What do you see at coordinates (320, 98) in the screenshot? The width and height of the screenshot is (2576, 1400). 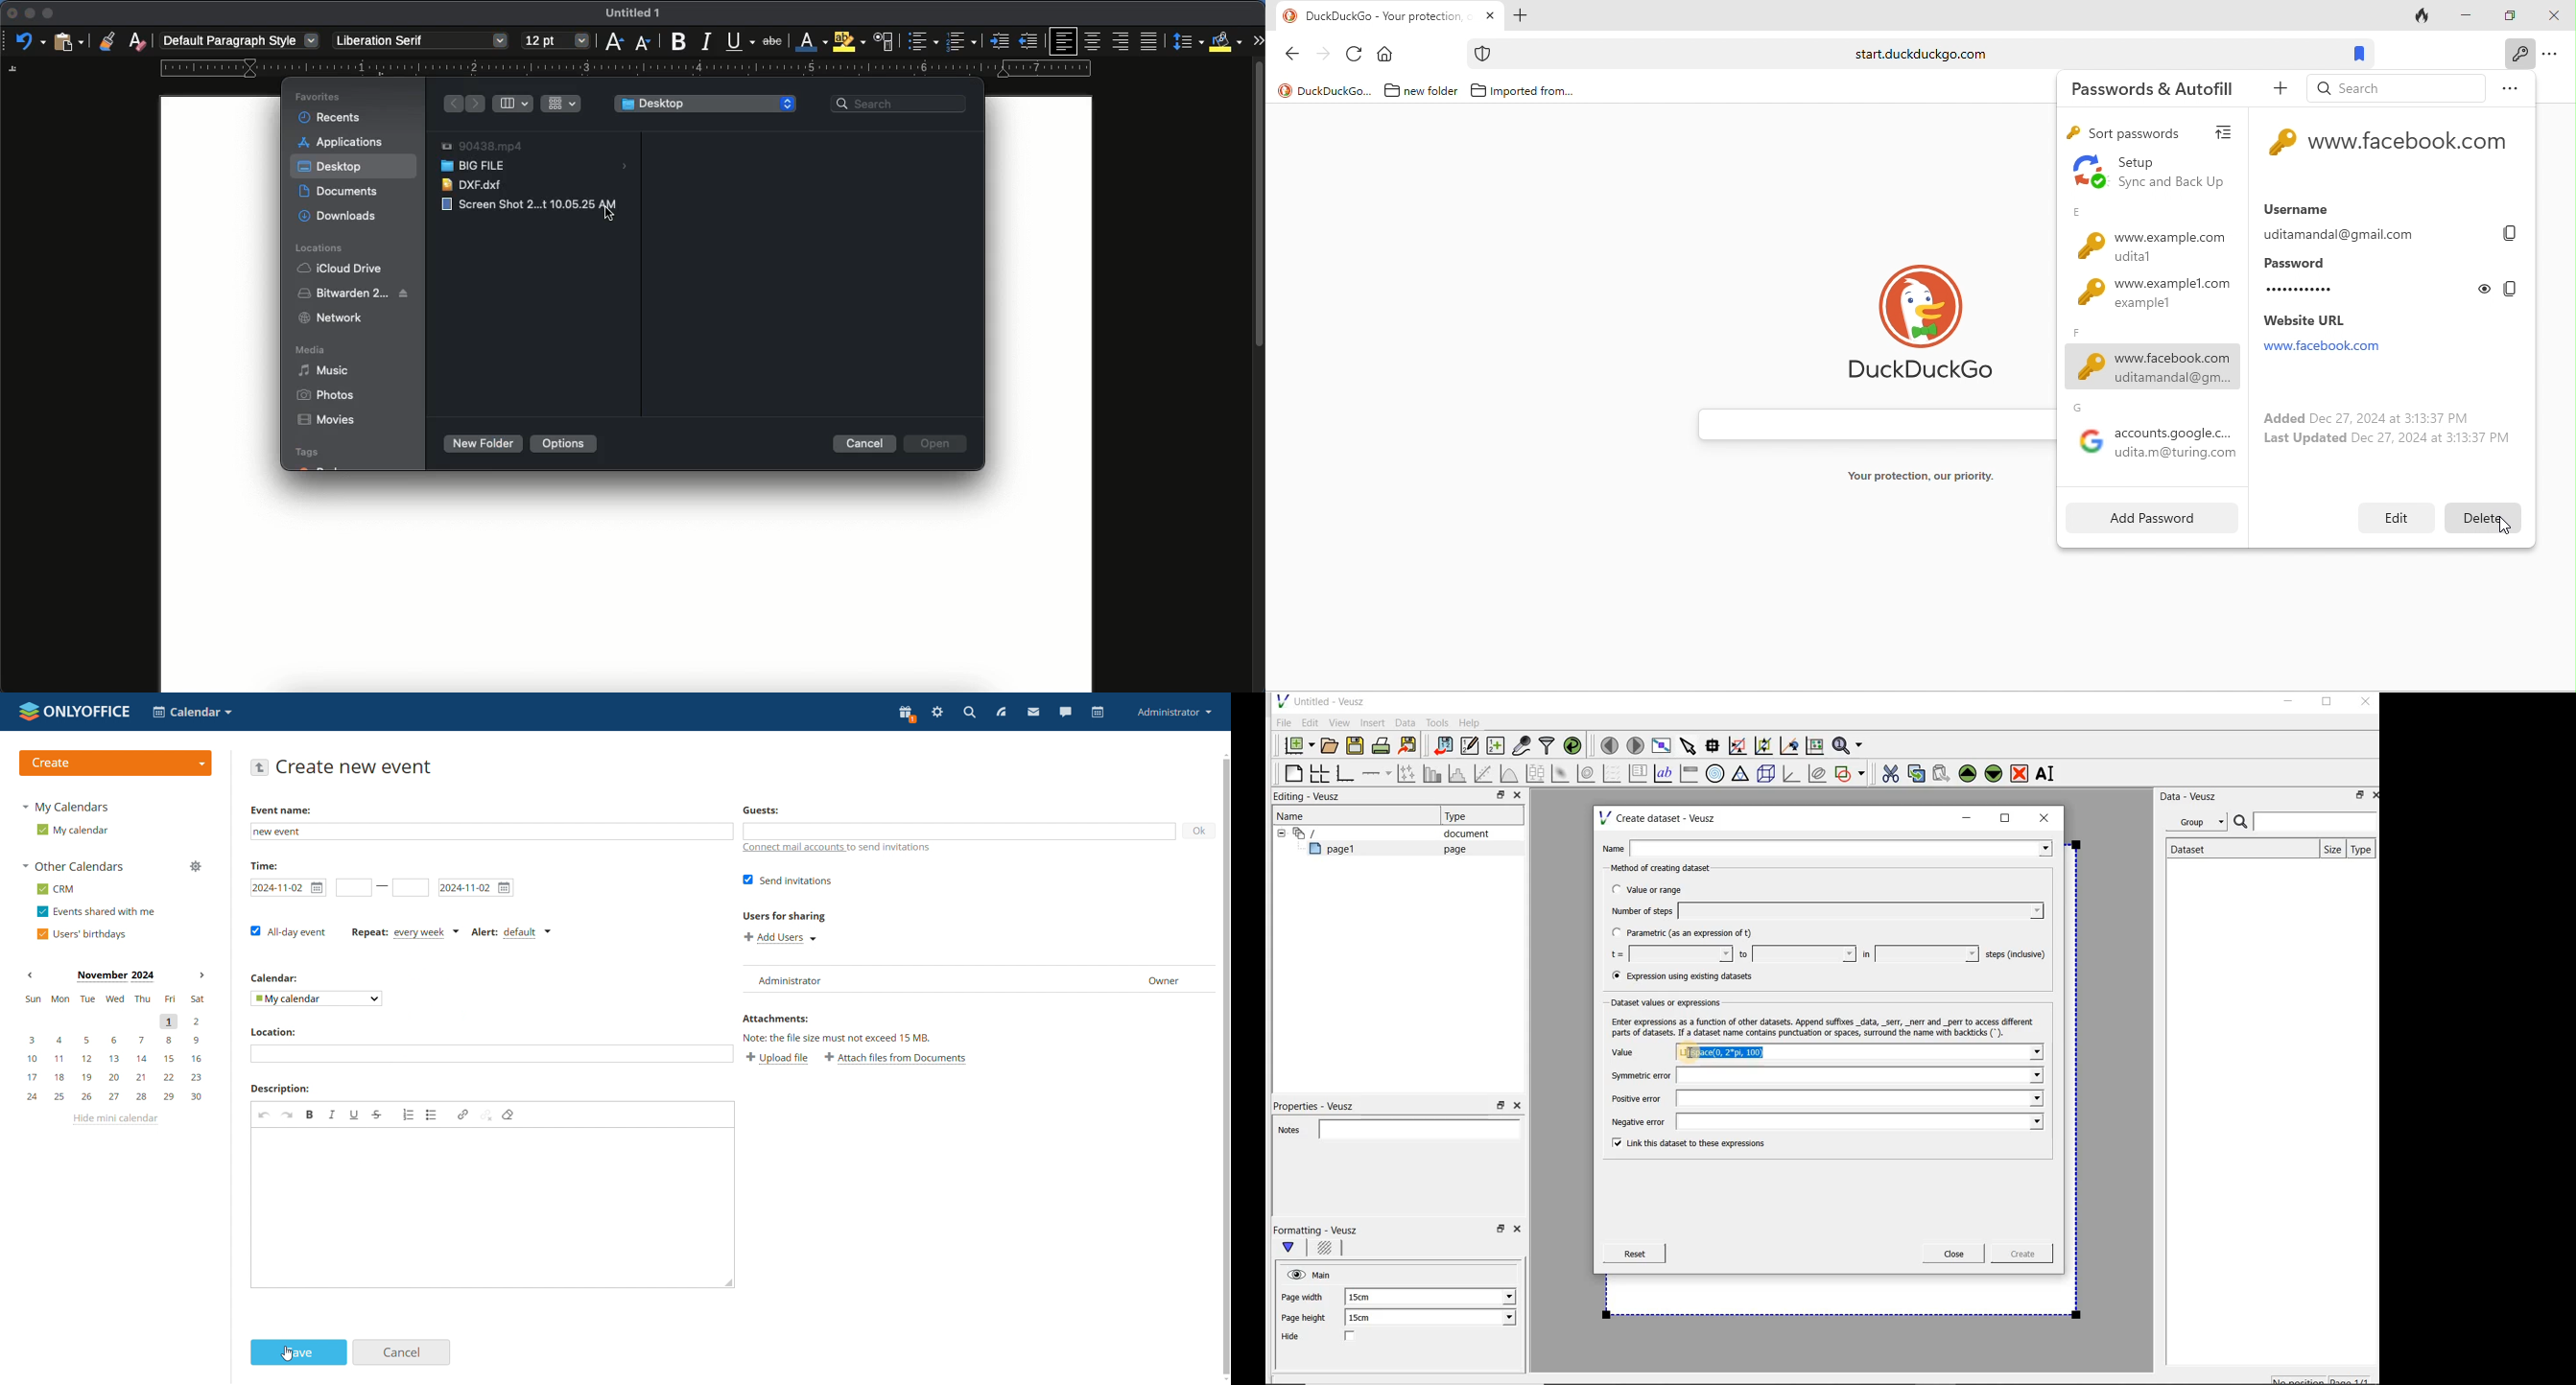 I see `favorite` at bounding box center [320, 98].